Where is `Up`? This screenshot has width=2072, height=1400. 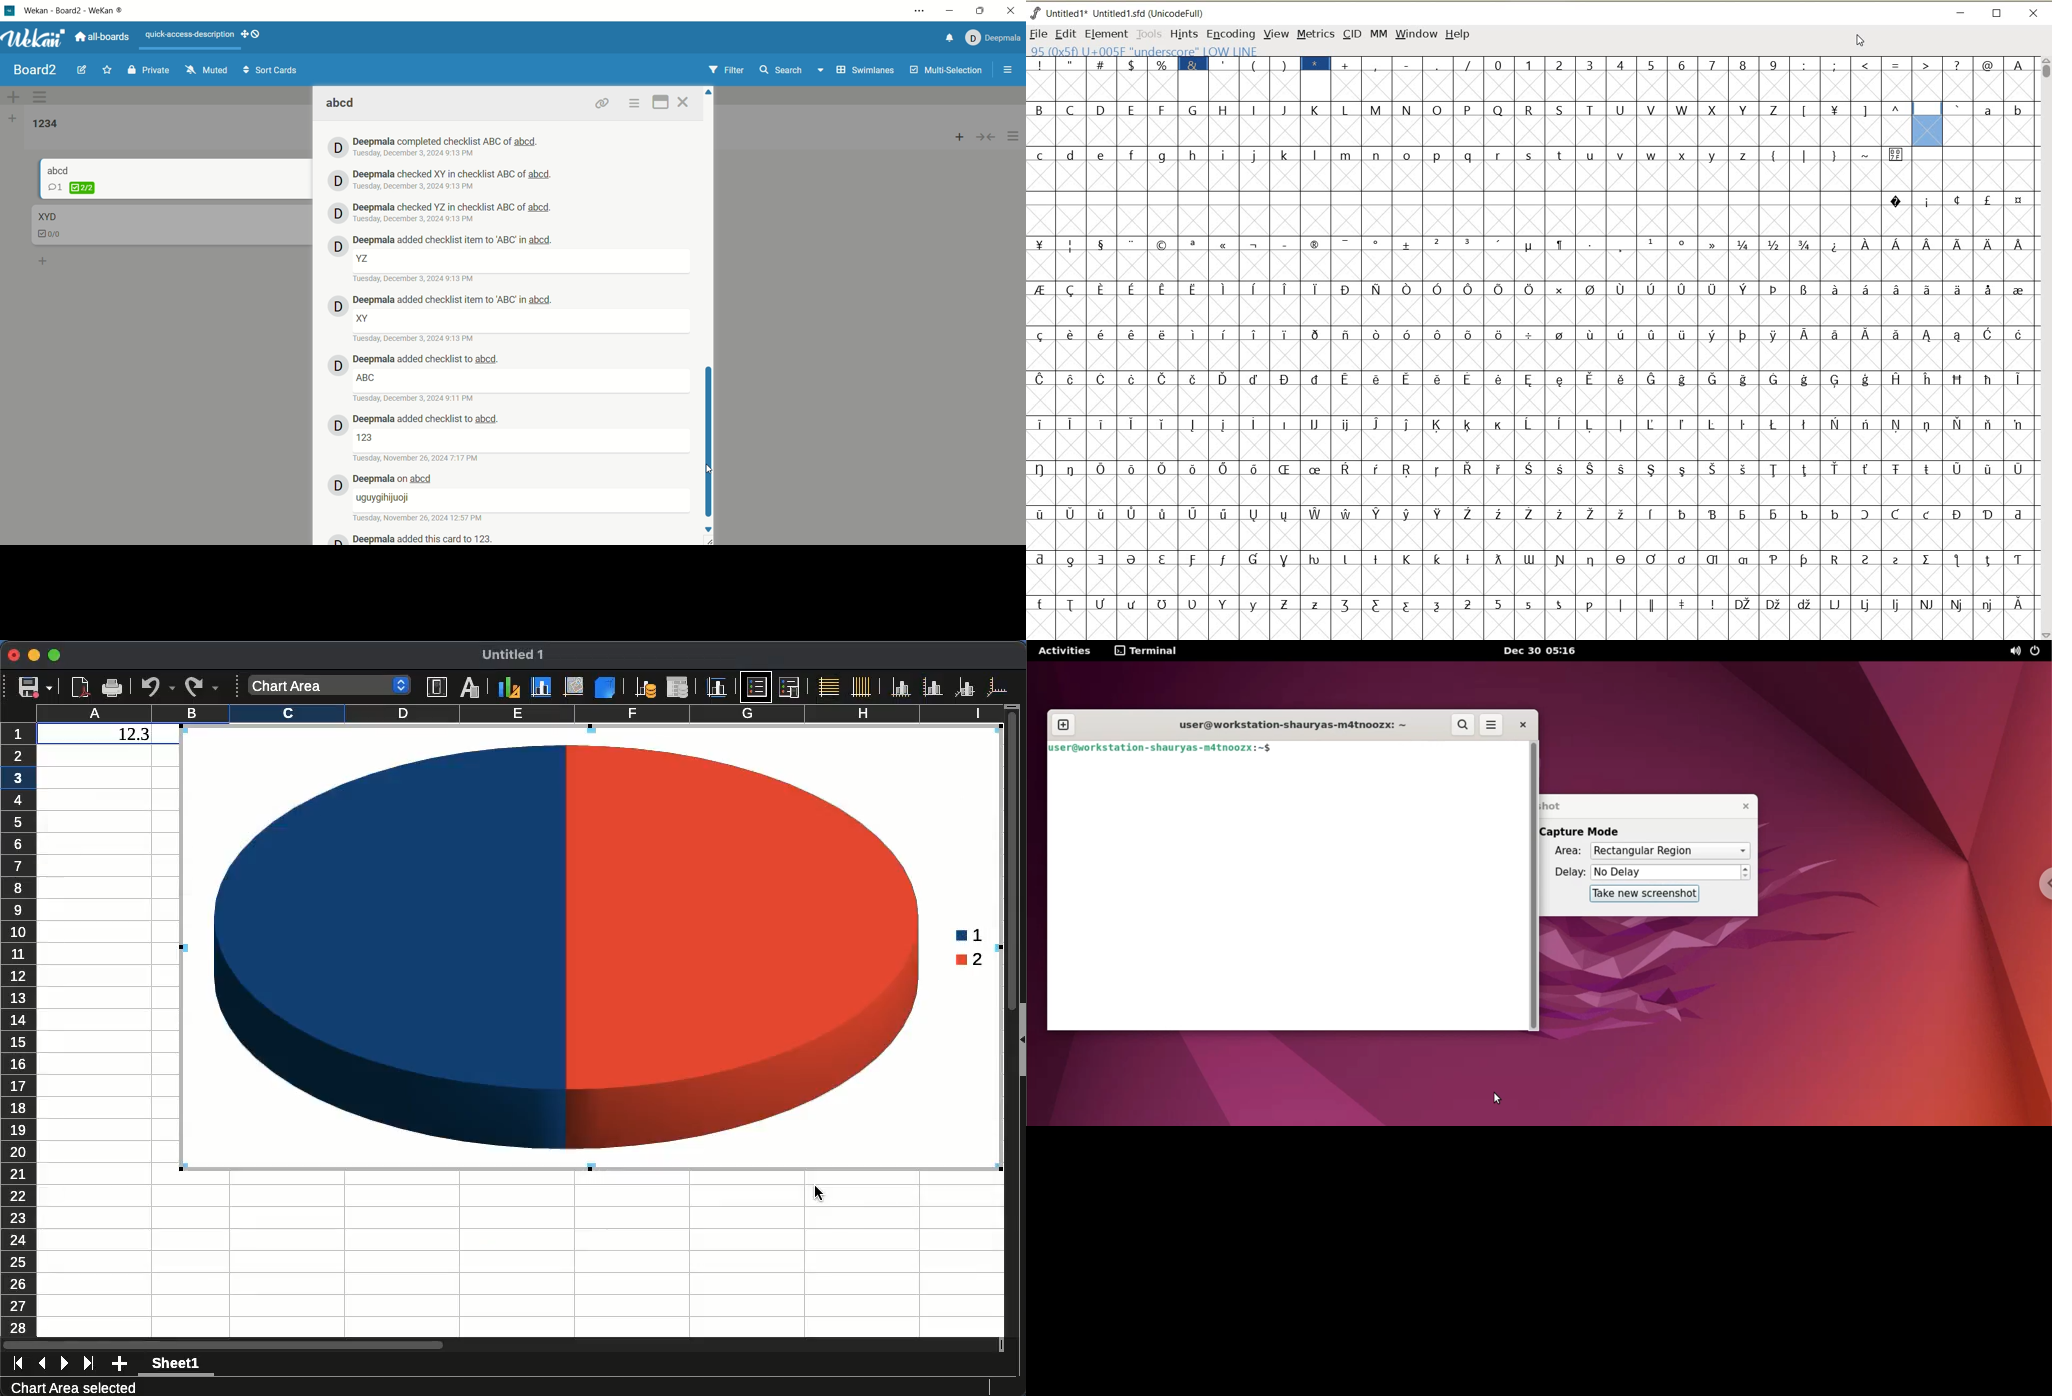
Up is located at coordinates (708, 92).